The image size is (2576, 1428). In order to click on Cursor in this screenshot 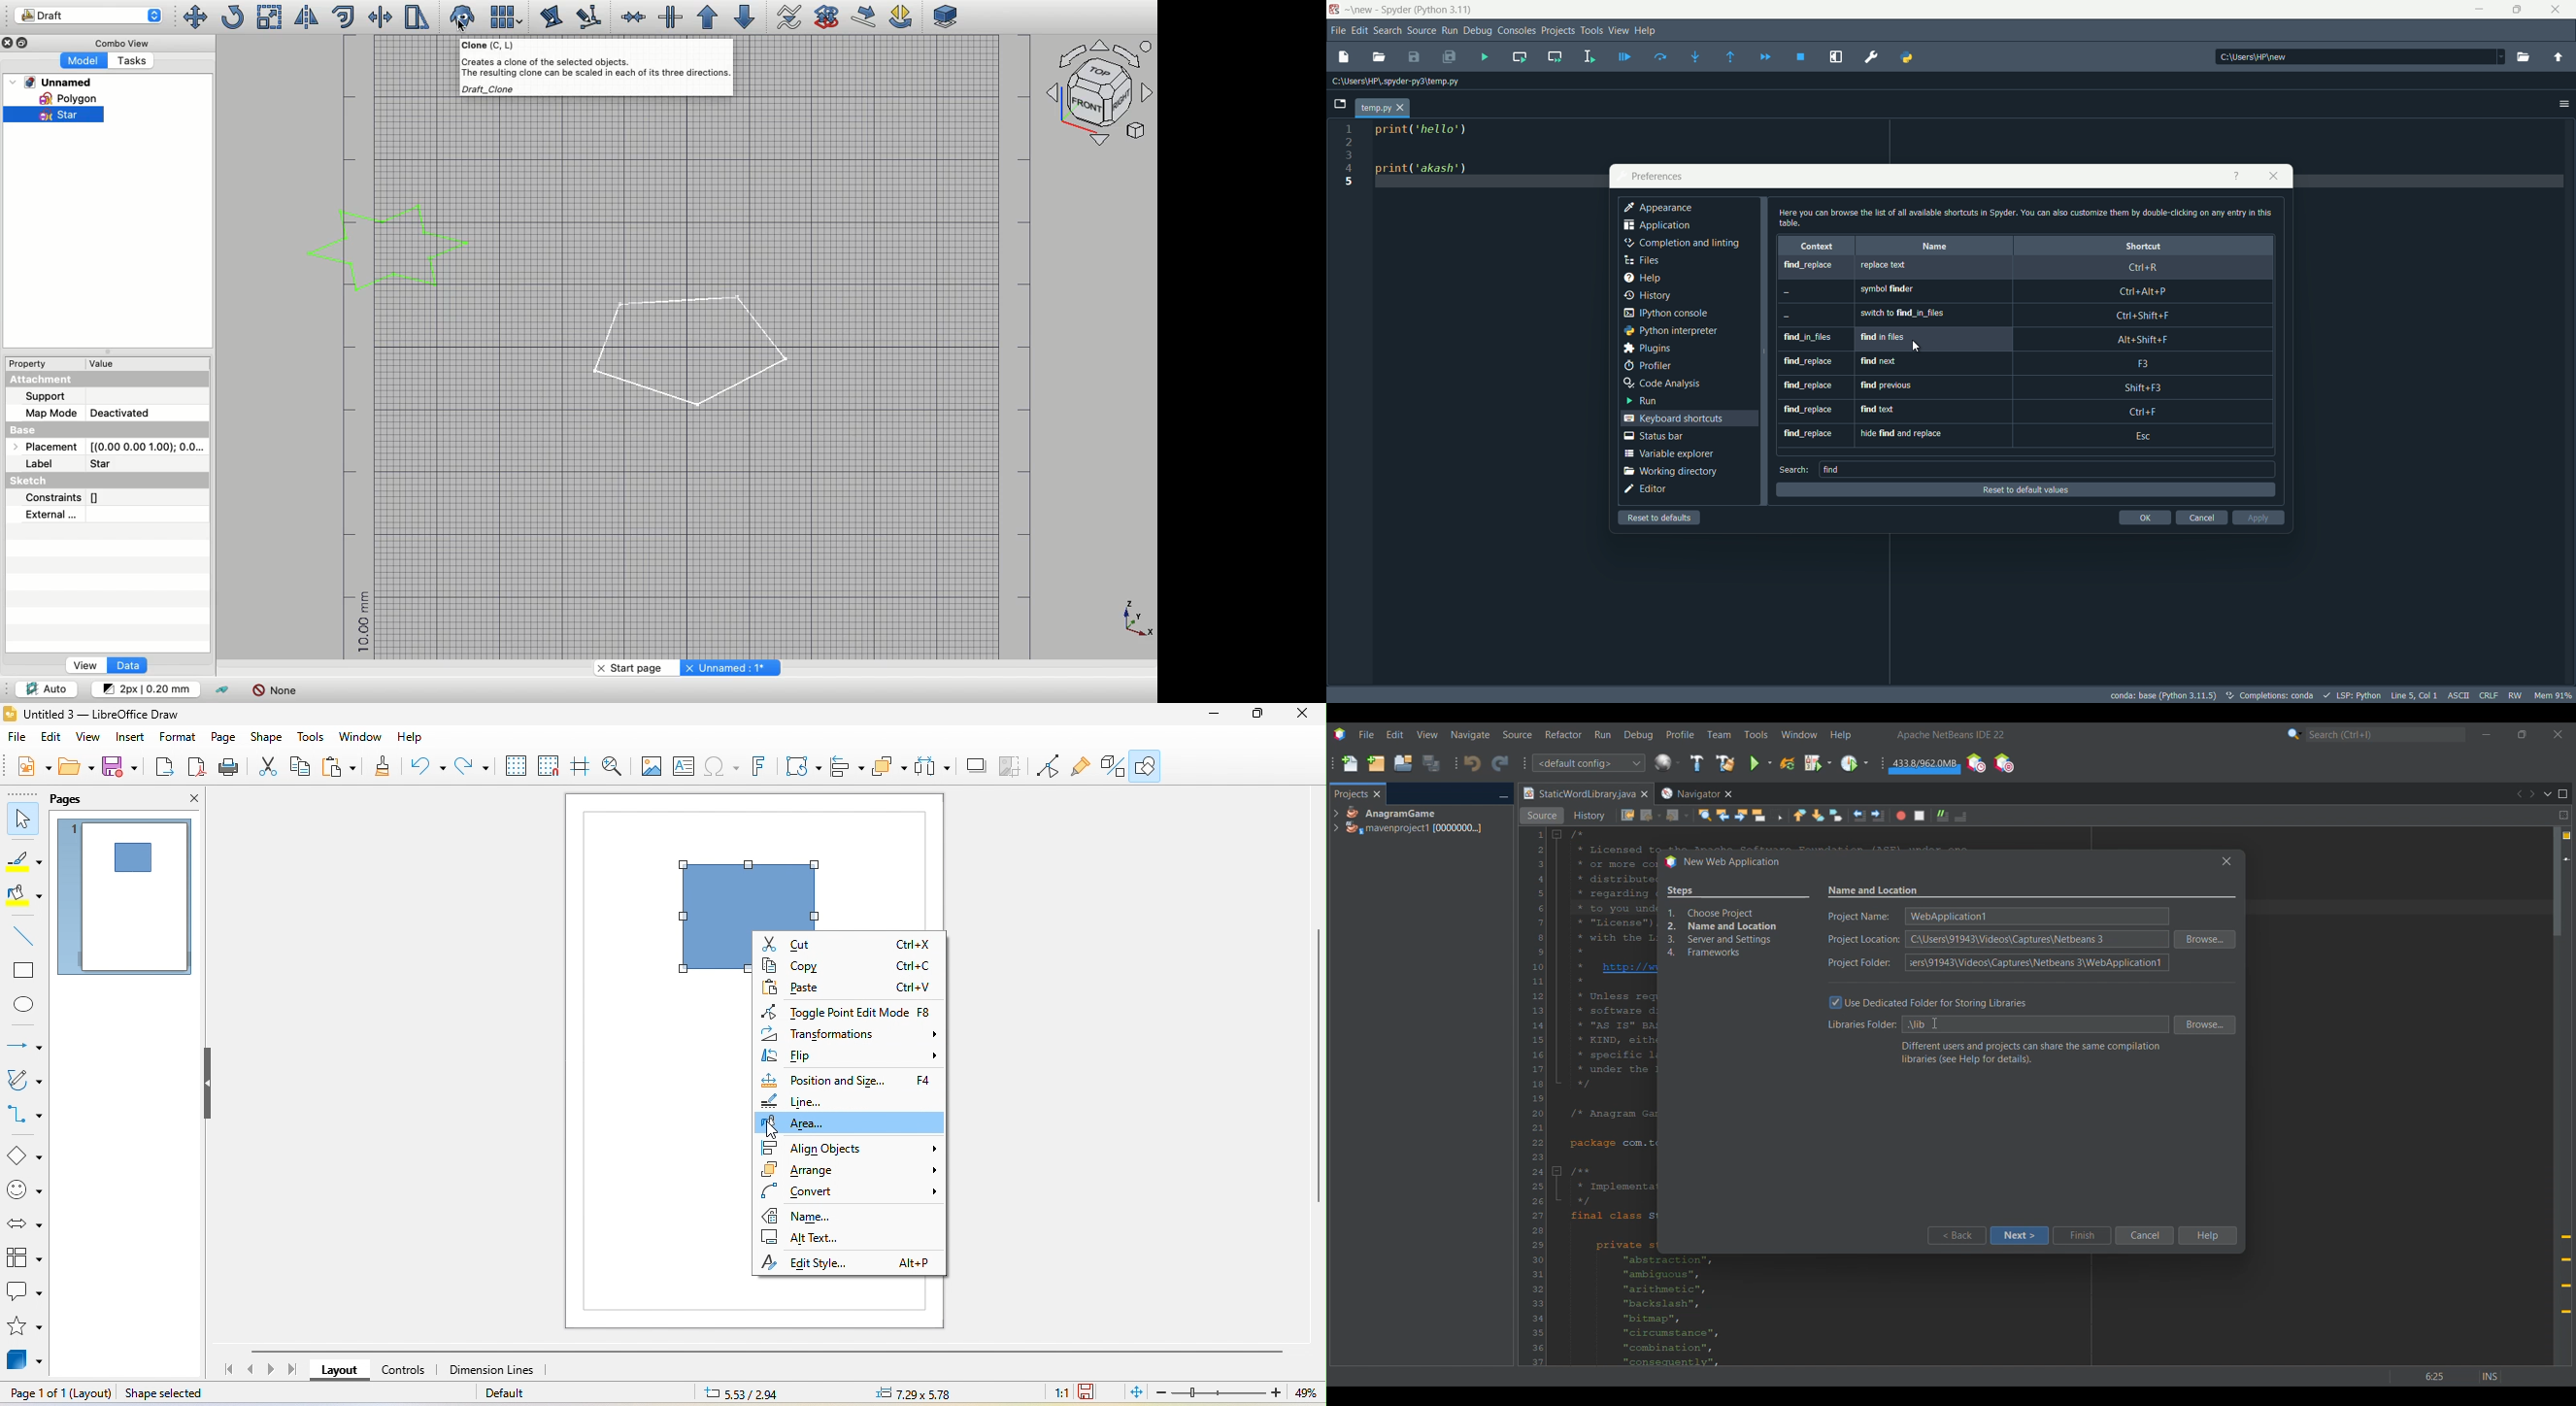, I will do `click(458, 23)`.